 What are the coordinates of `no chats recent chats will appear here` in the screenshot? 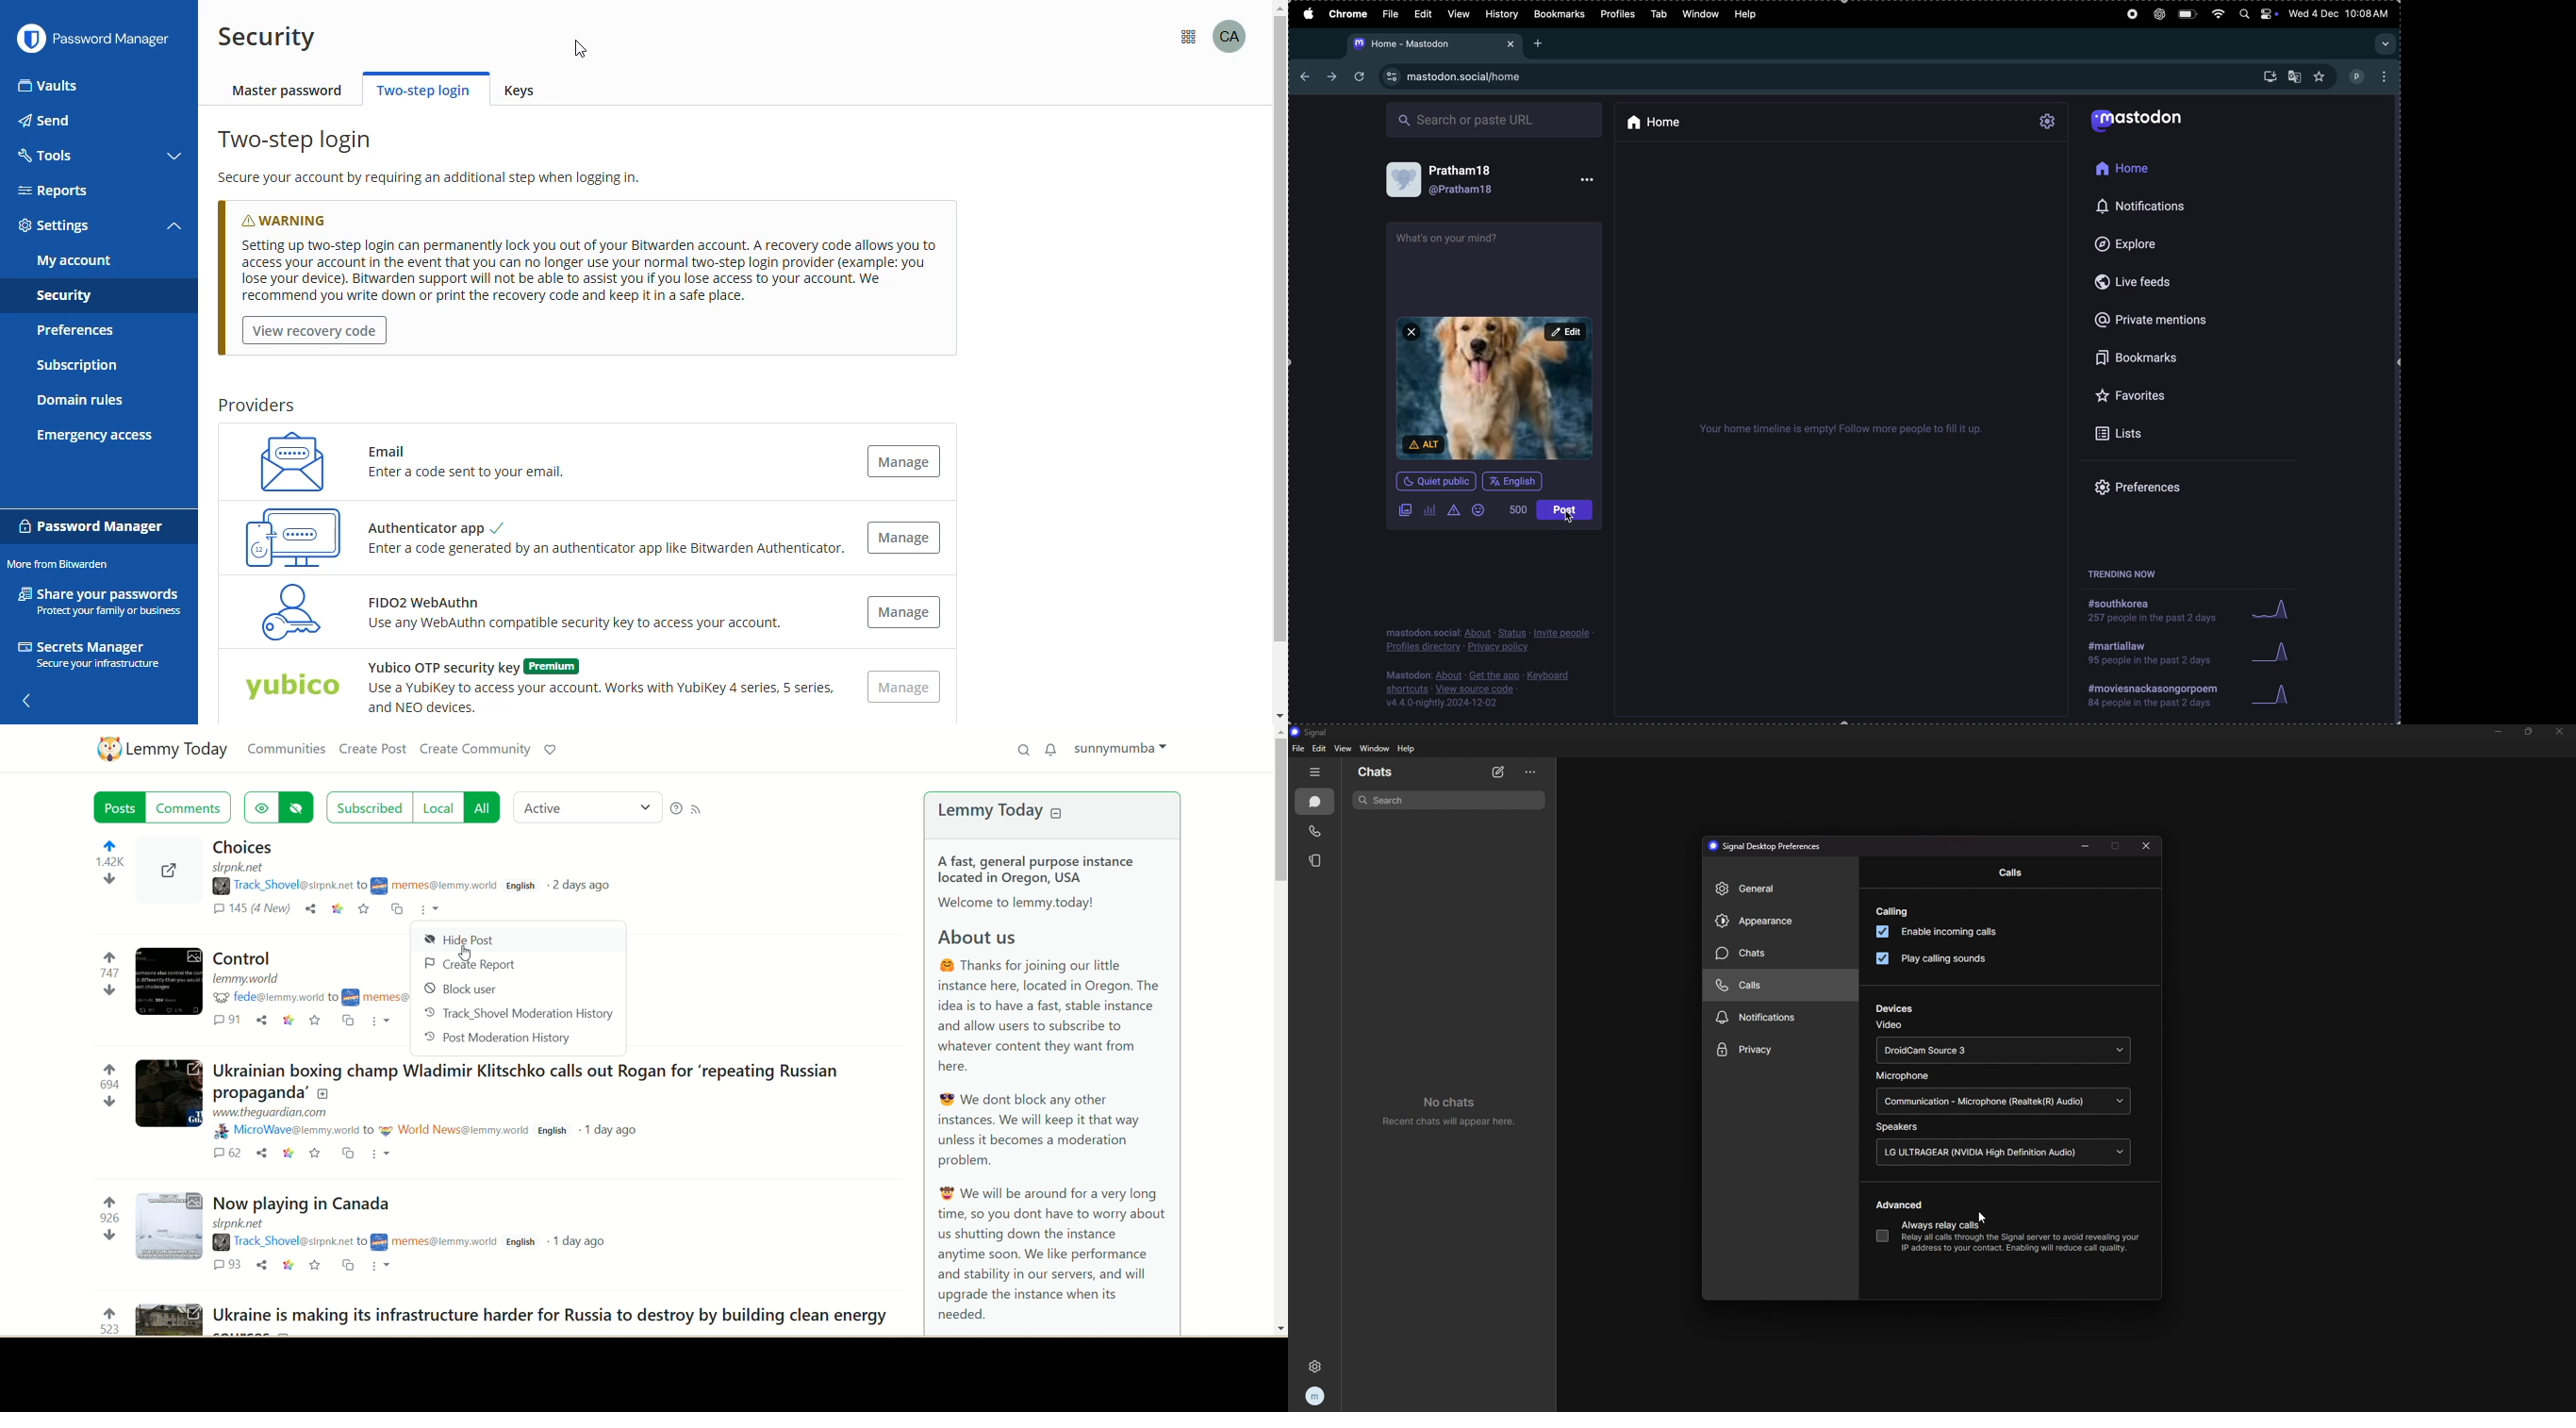 It's located at (1456, 1115).